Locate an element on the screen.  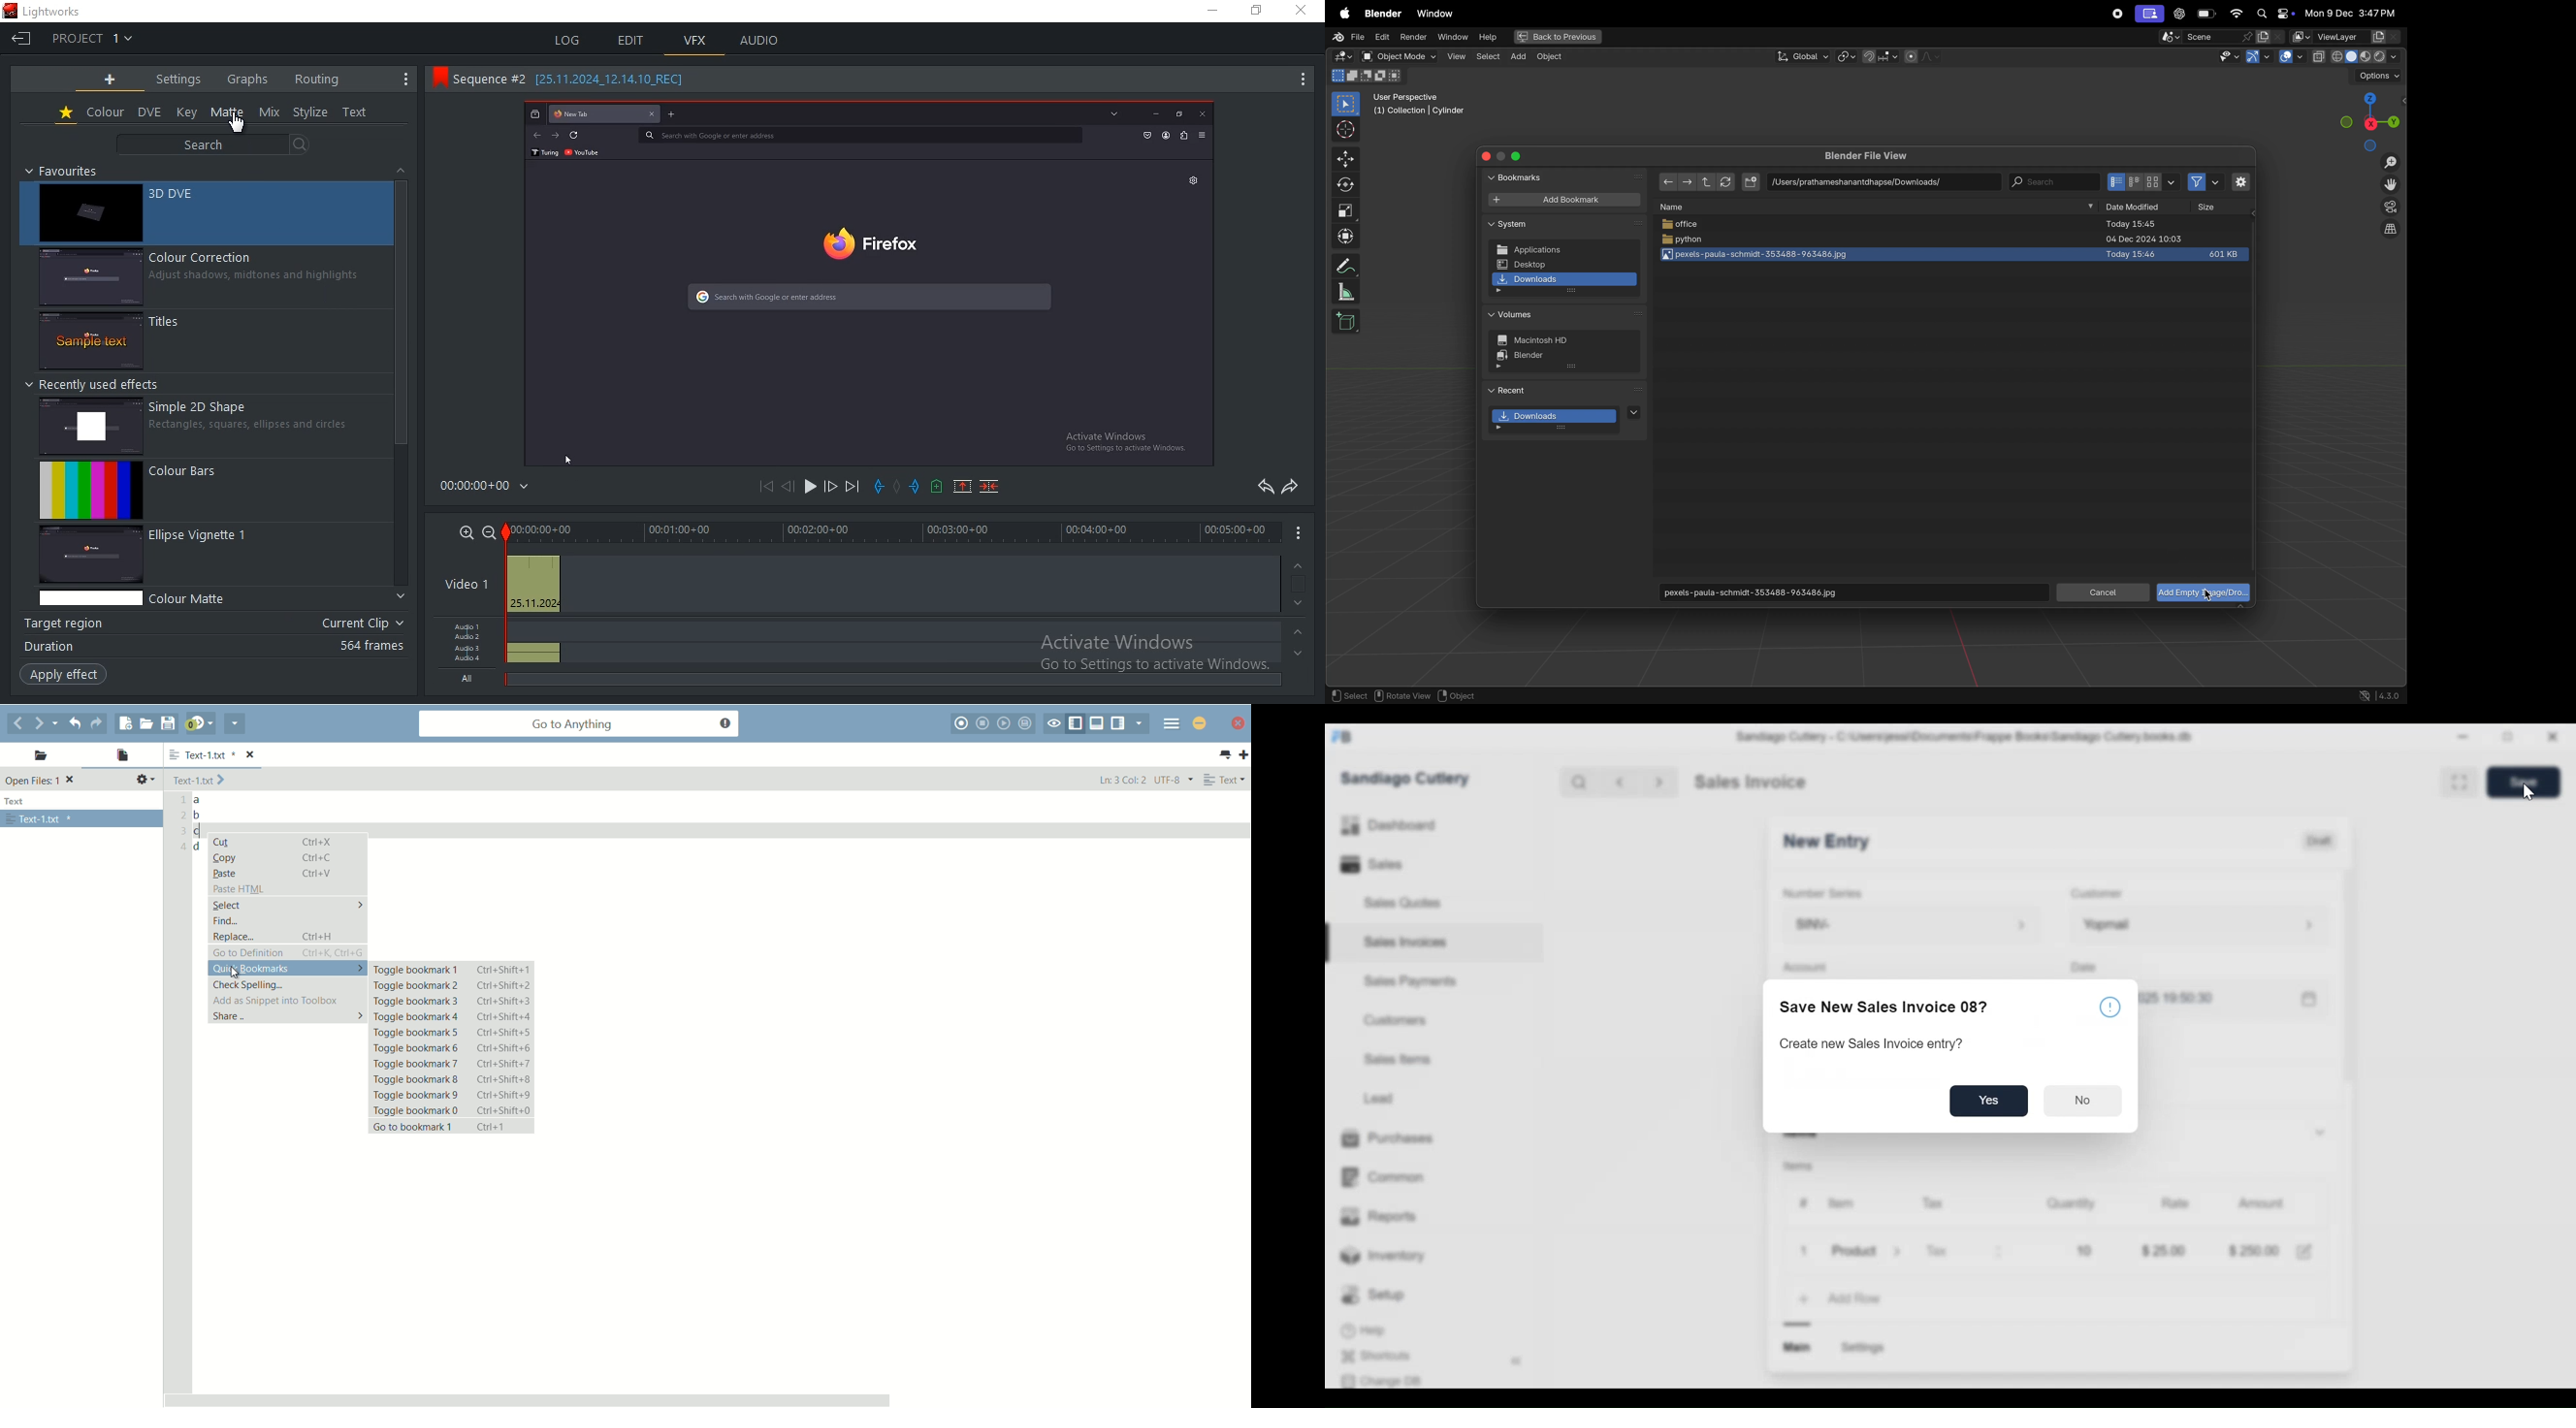
apply effect is located at coordinates (62, 675).